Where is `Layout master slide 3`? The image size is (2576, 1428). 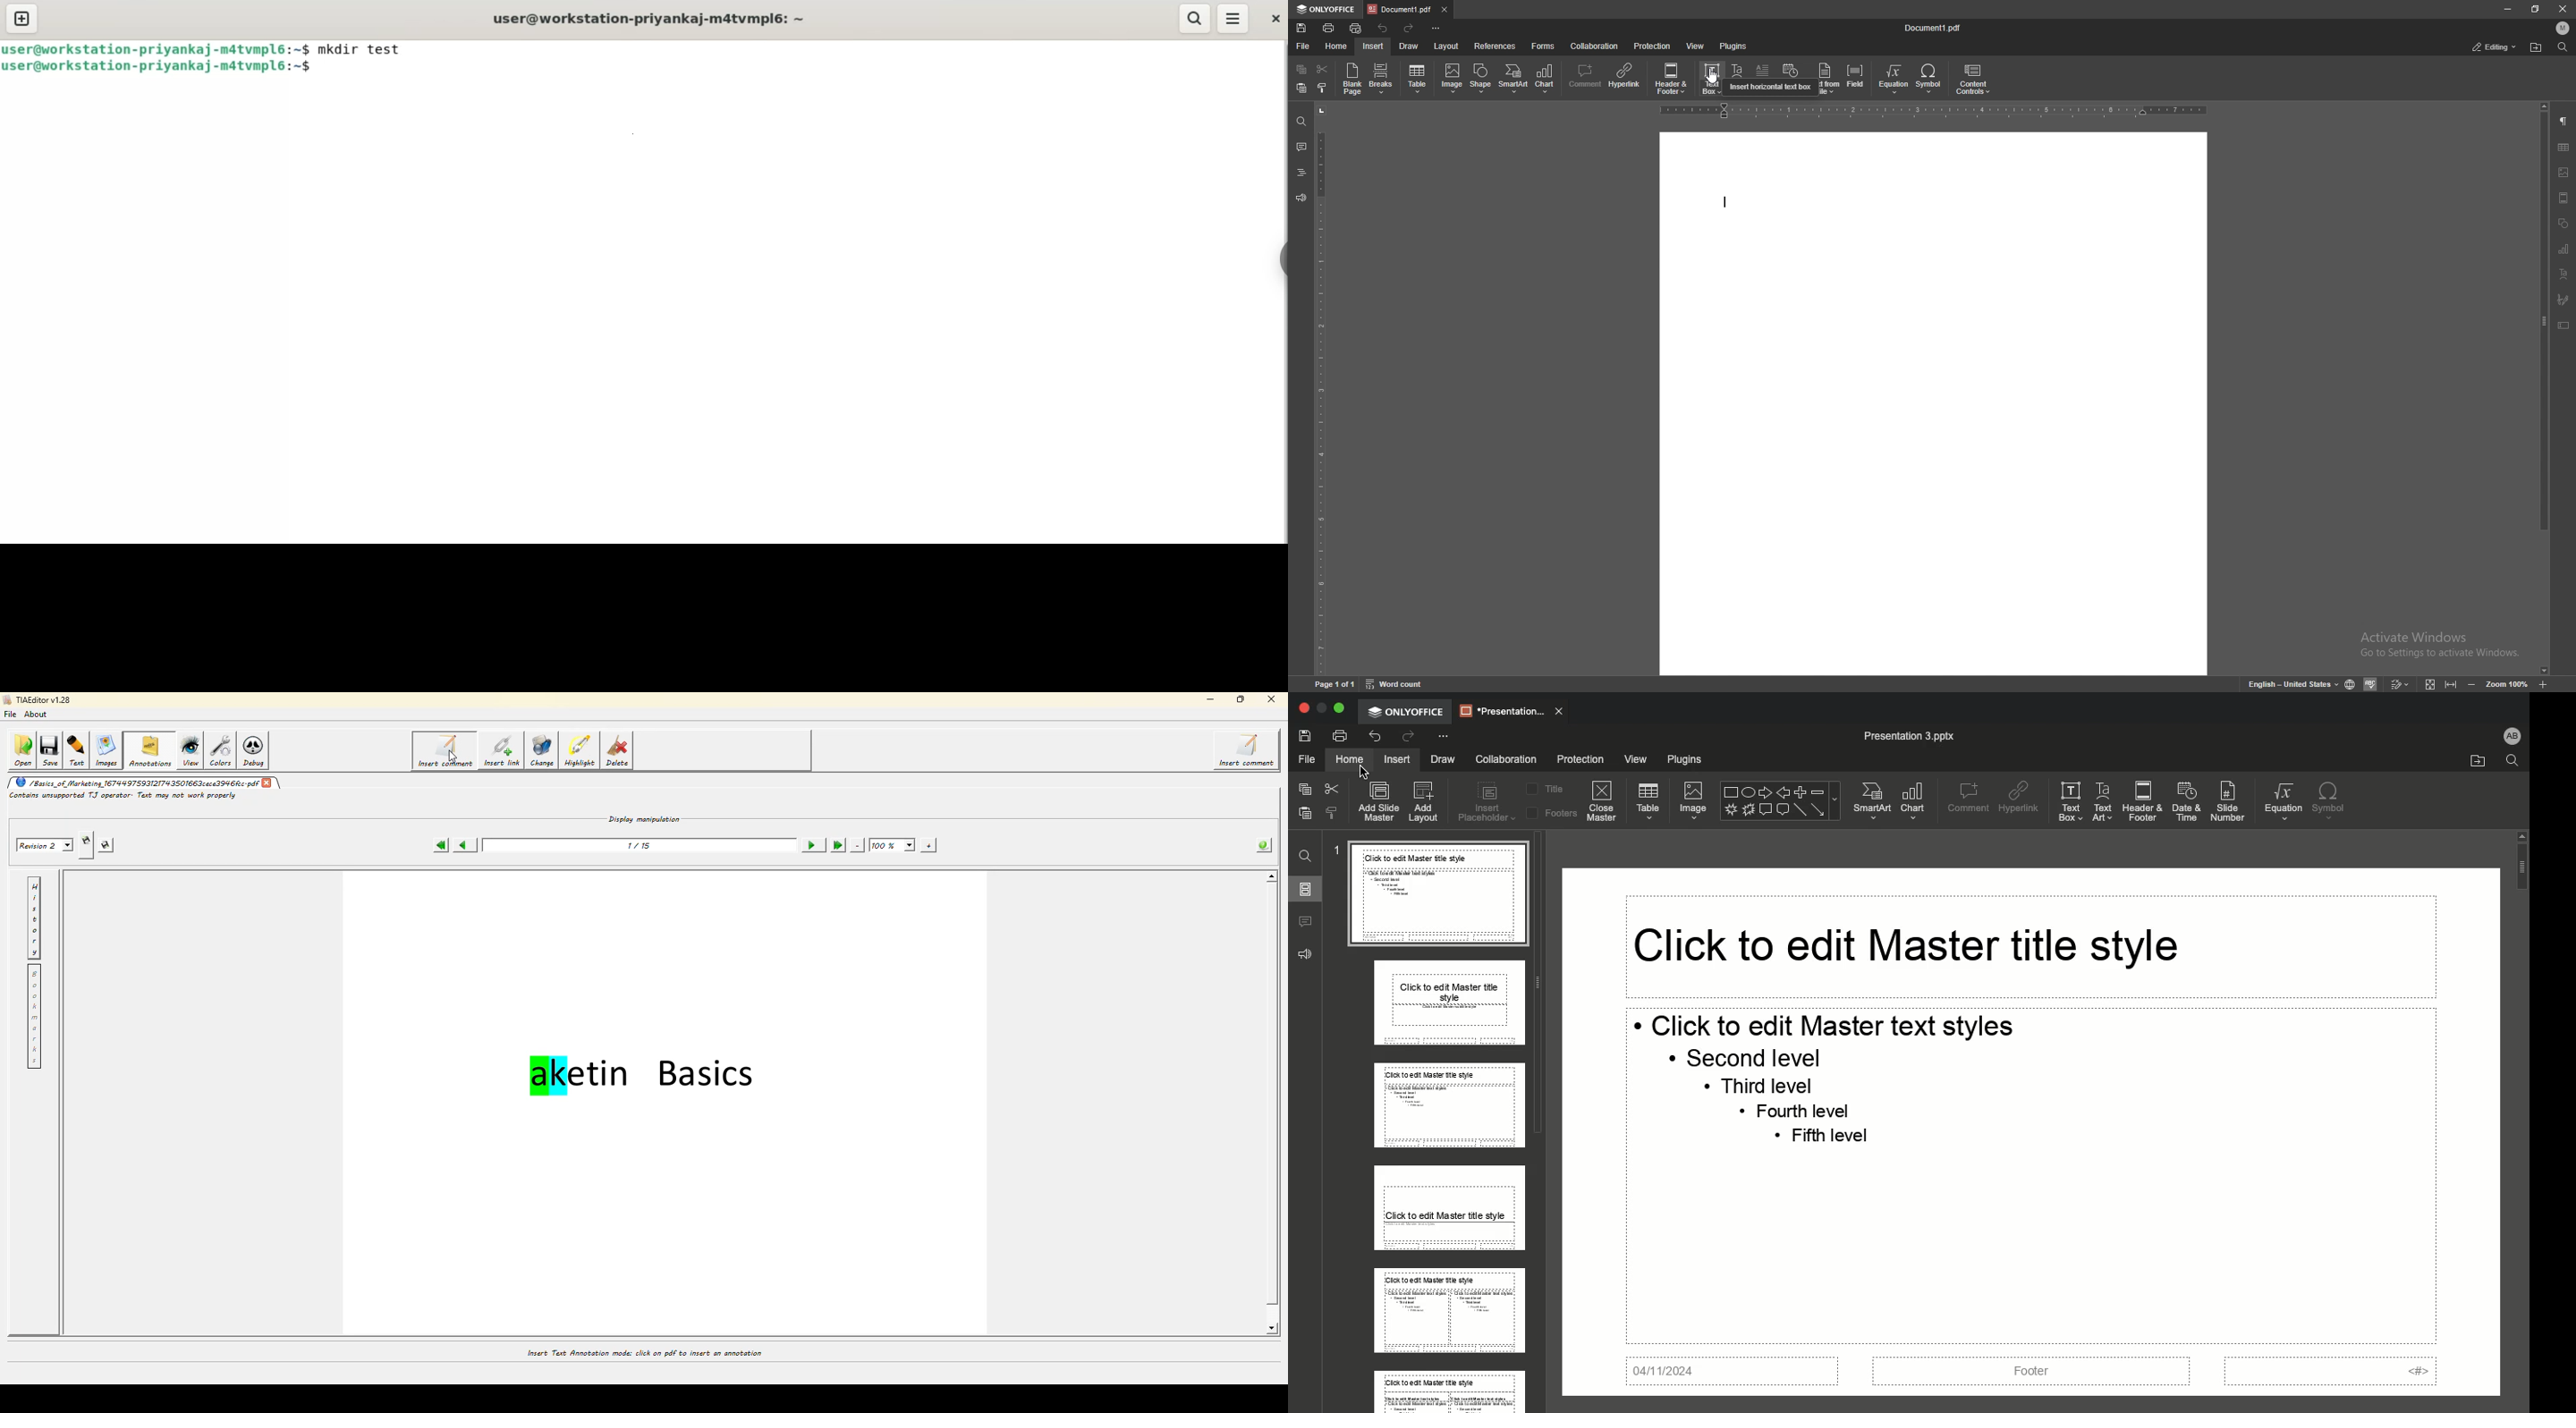 Layout master slide 3 is located at coordinates (1448, 1106).